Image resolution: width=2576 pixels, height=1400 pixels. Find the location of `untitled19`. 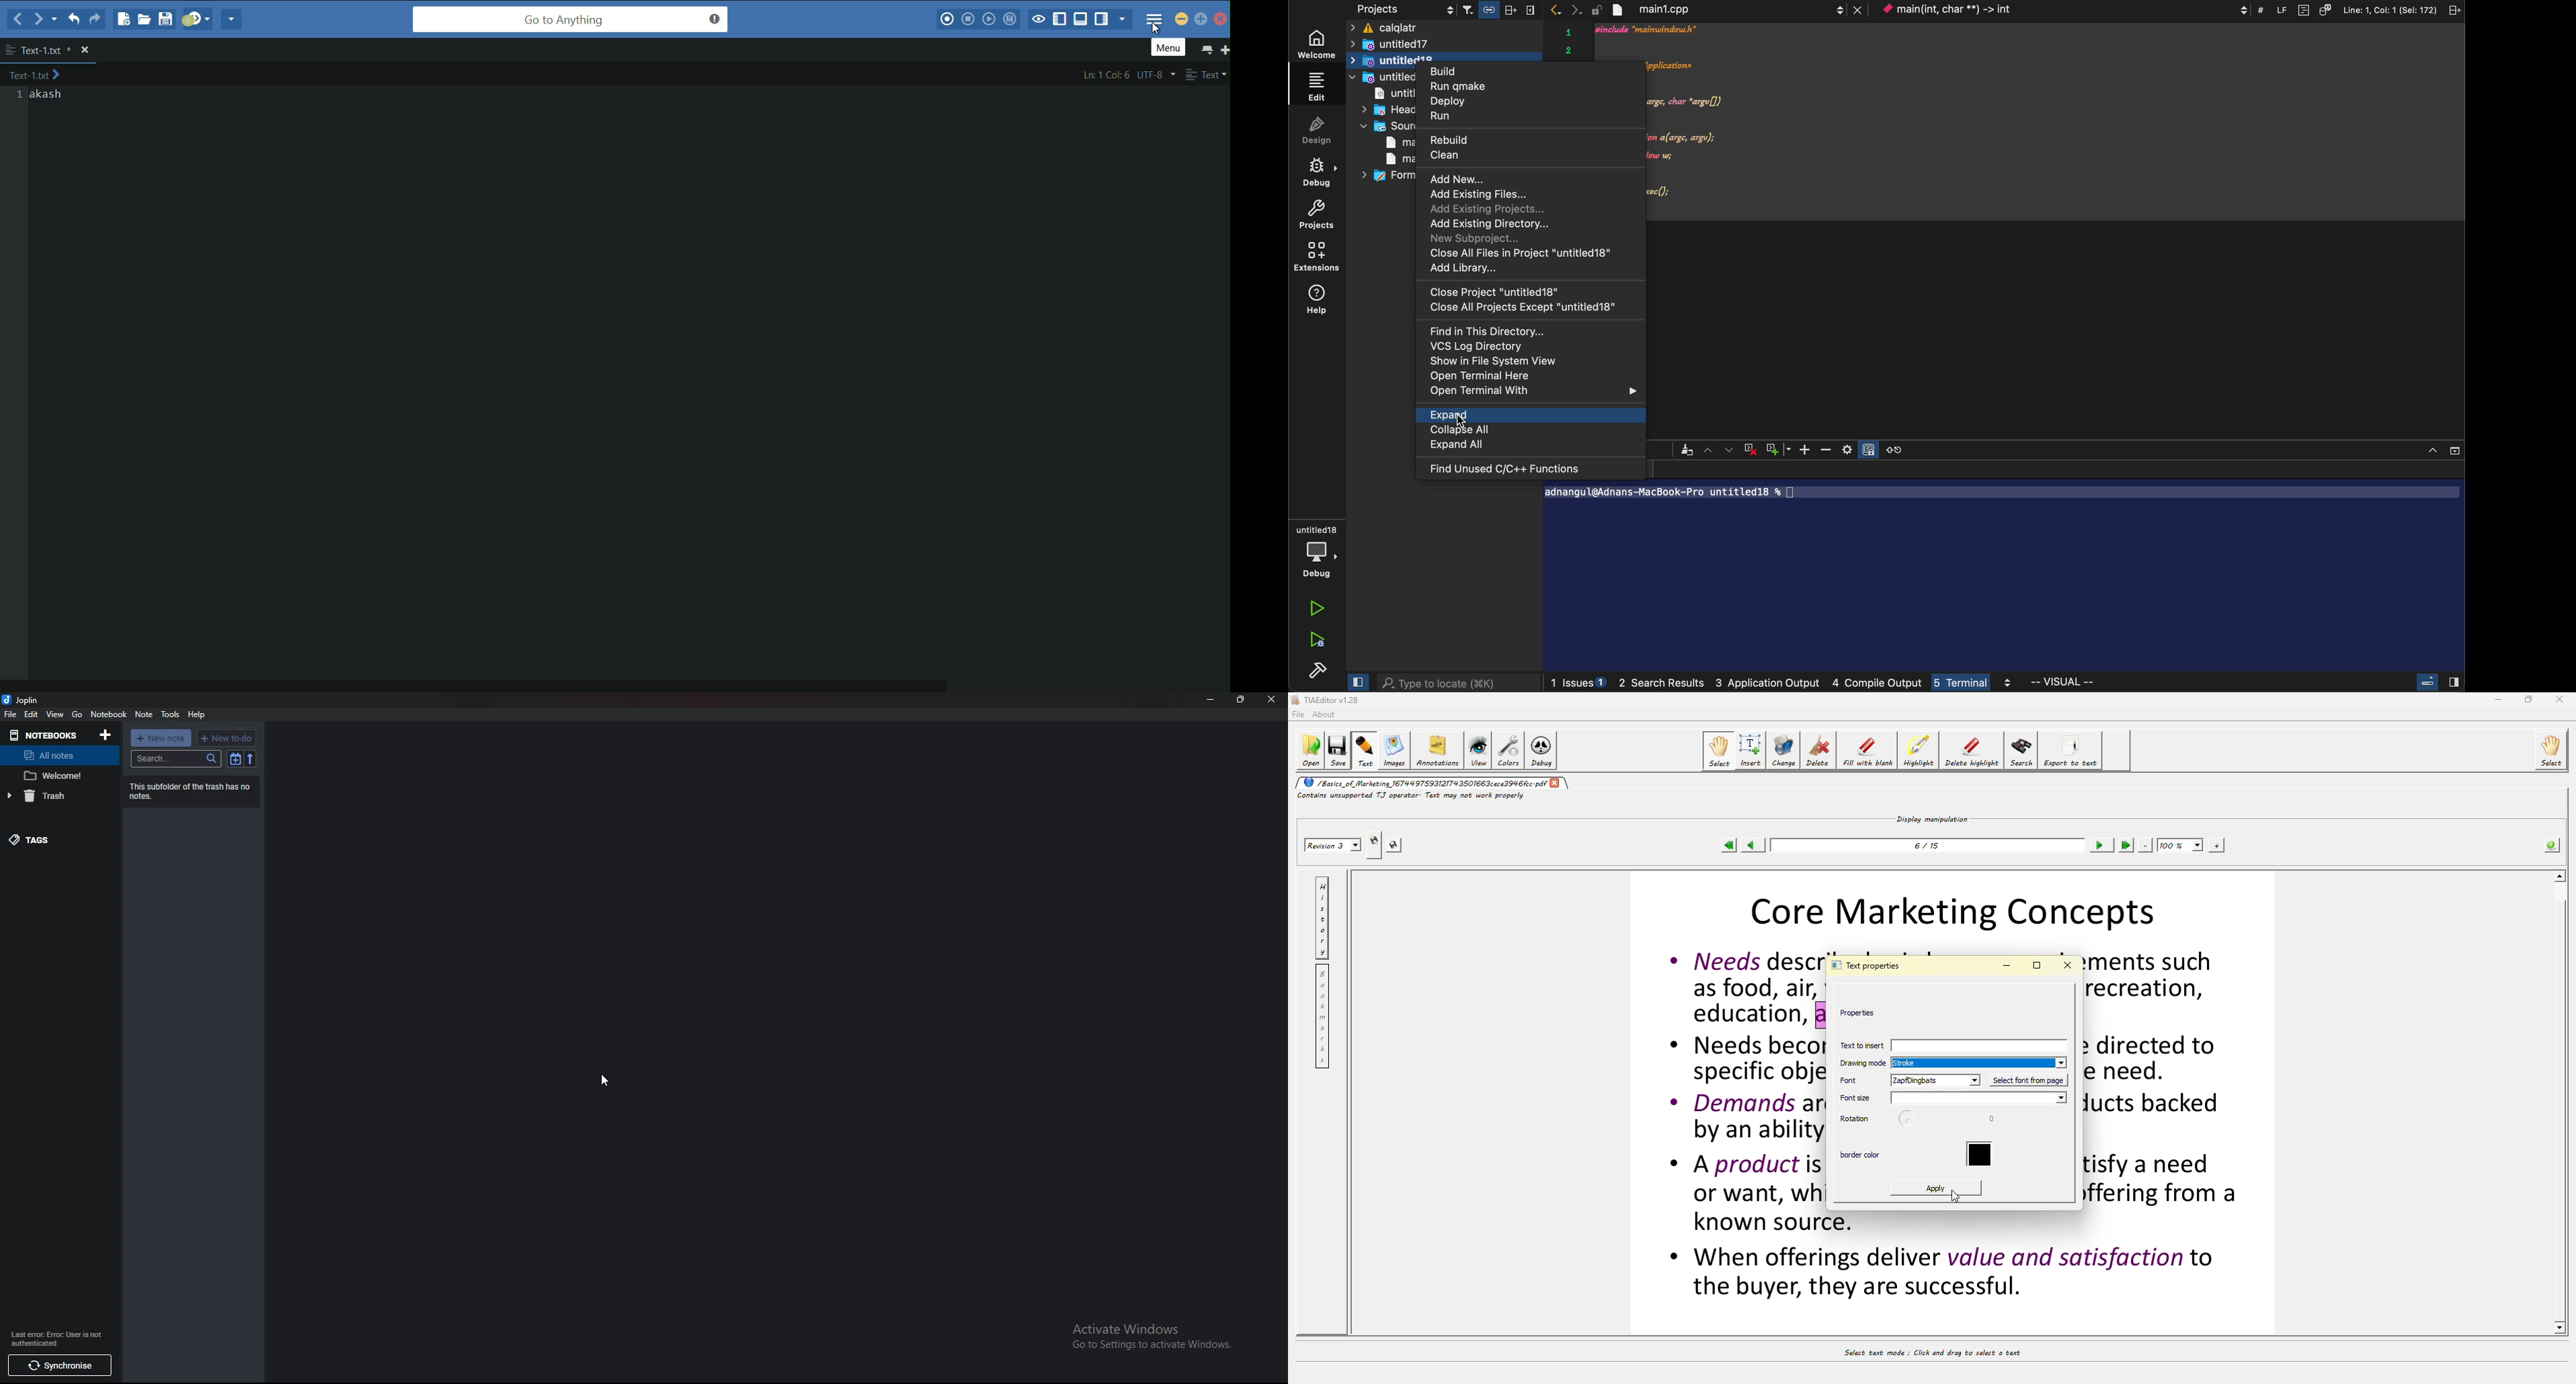

untitled19 is located at coordinates (1380, 78).